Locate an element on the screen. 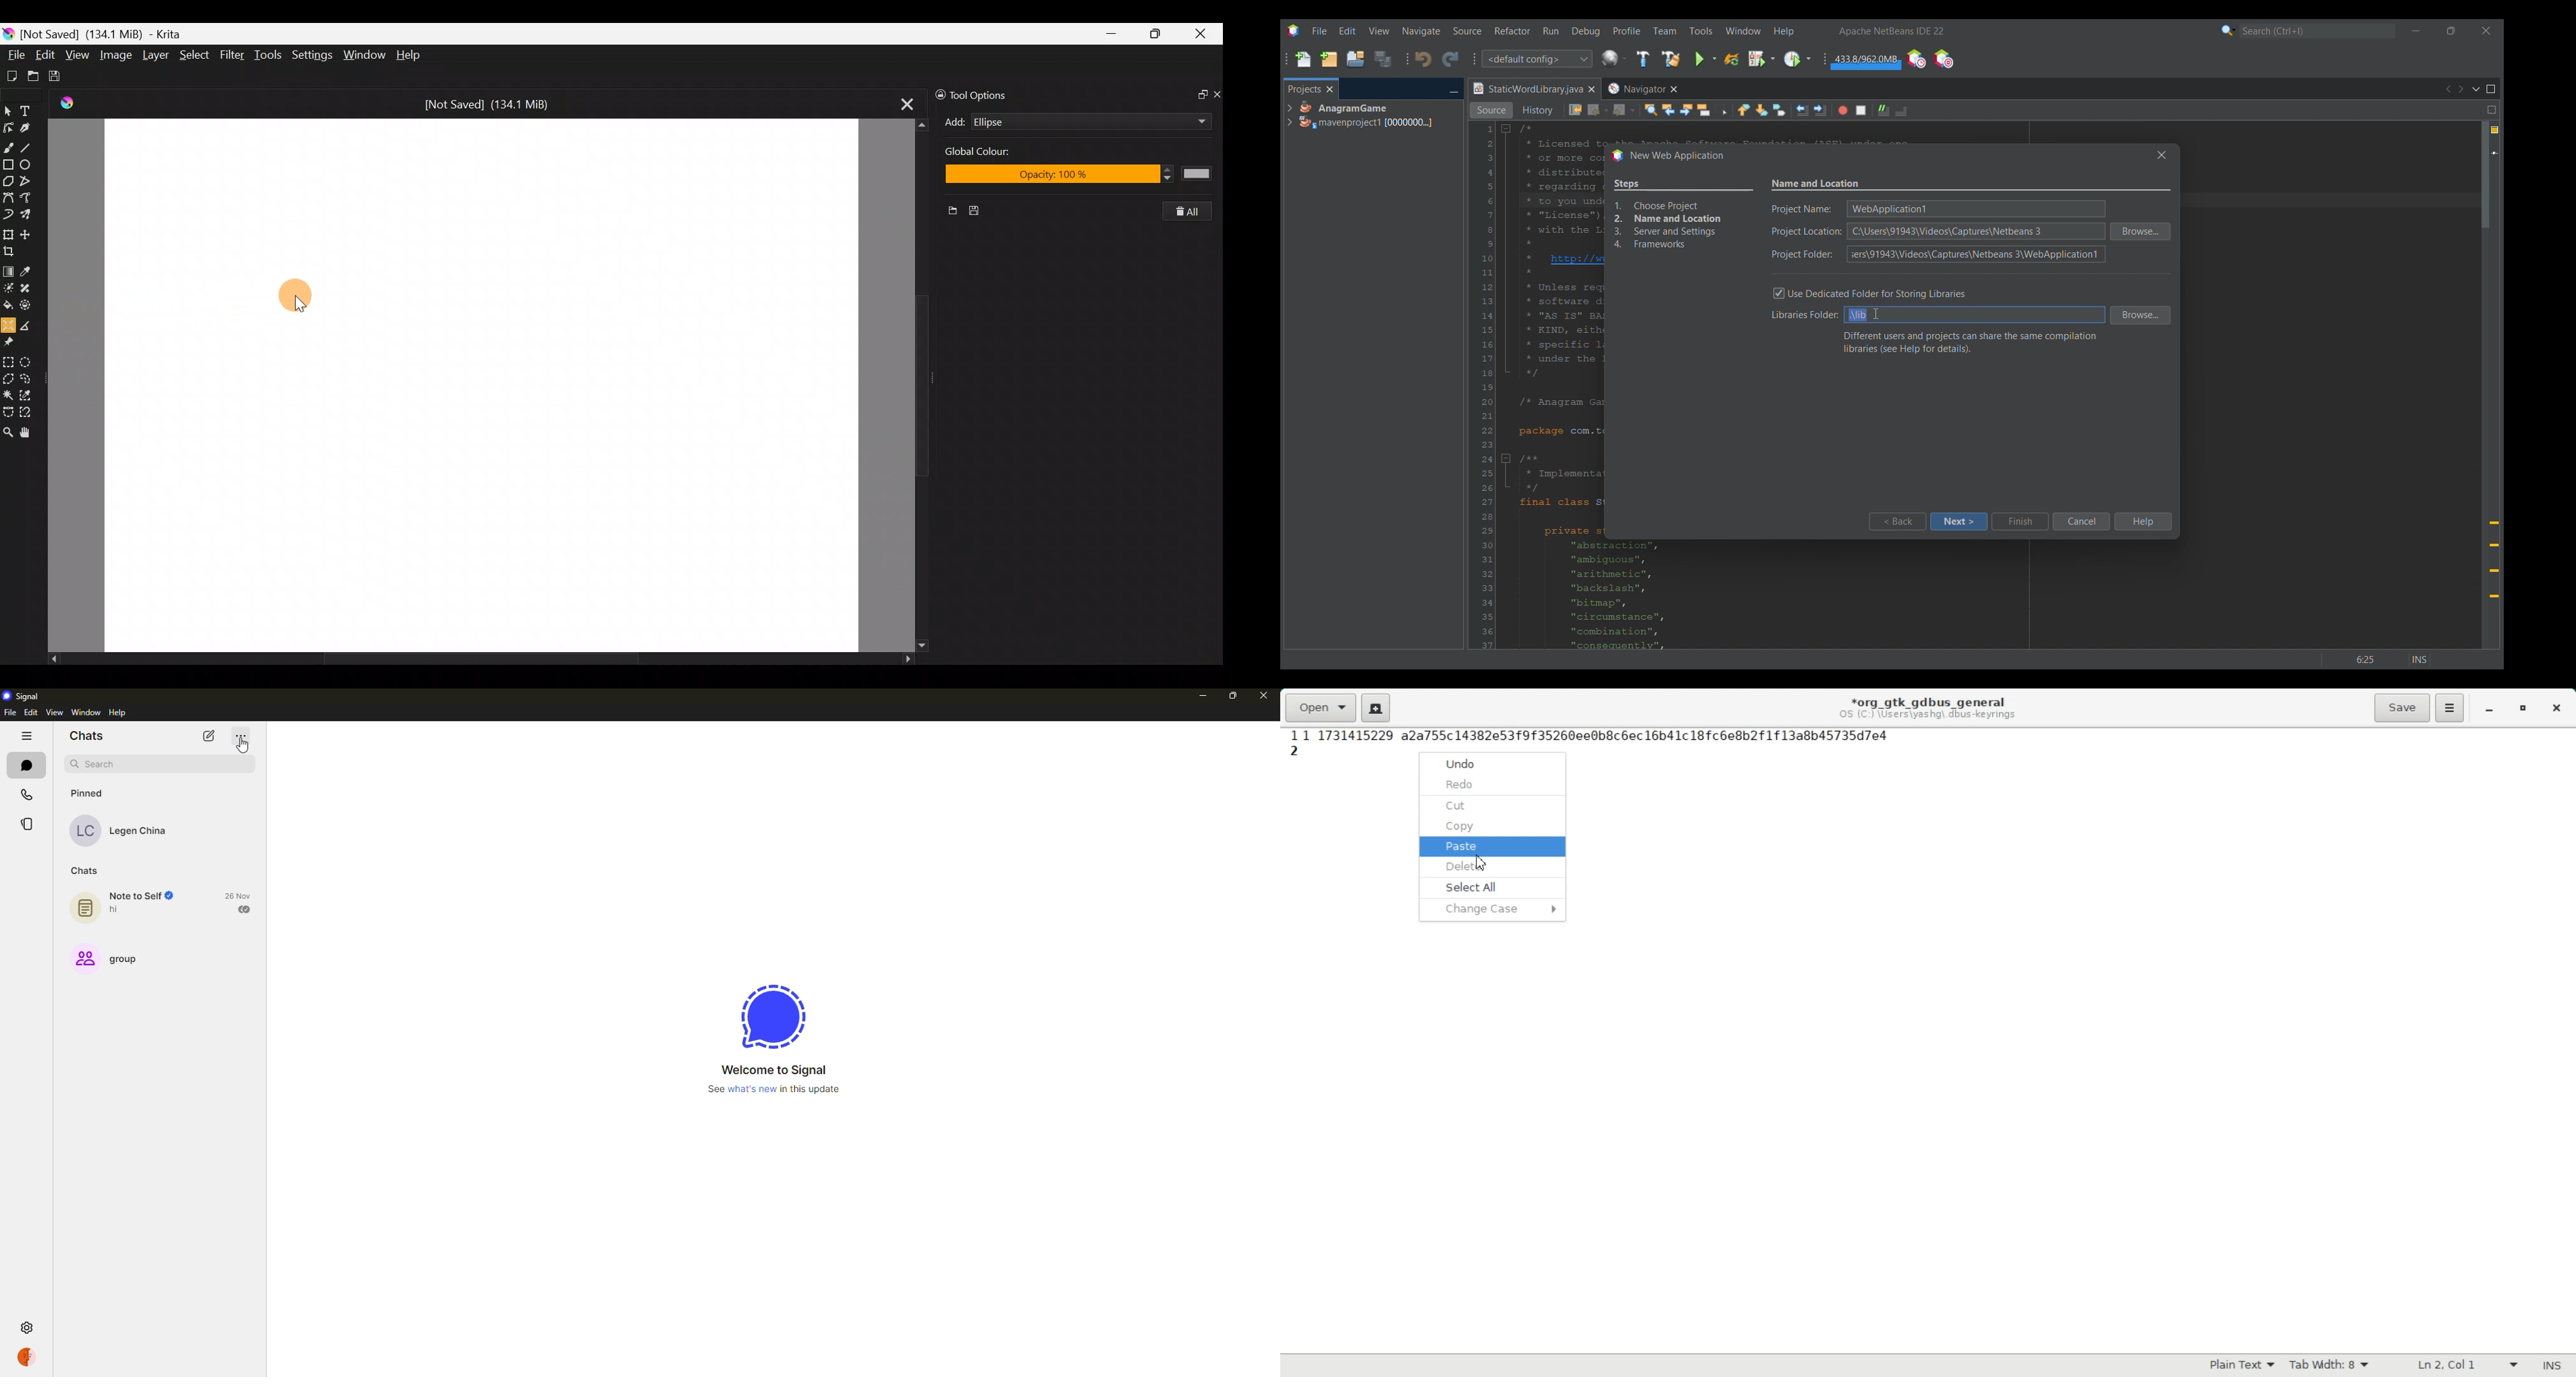  Find previous occurrences is located at coordinates (1668, 110).